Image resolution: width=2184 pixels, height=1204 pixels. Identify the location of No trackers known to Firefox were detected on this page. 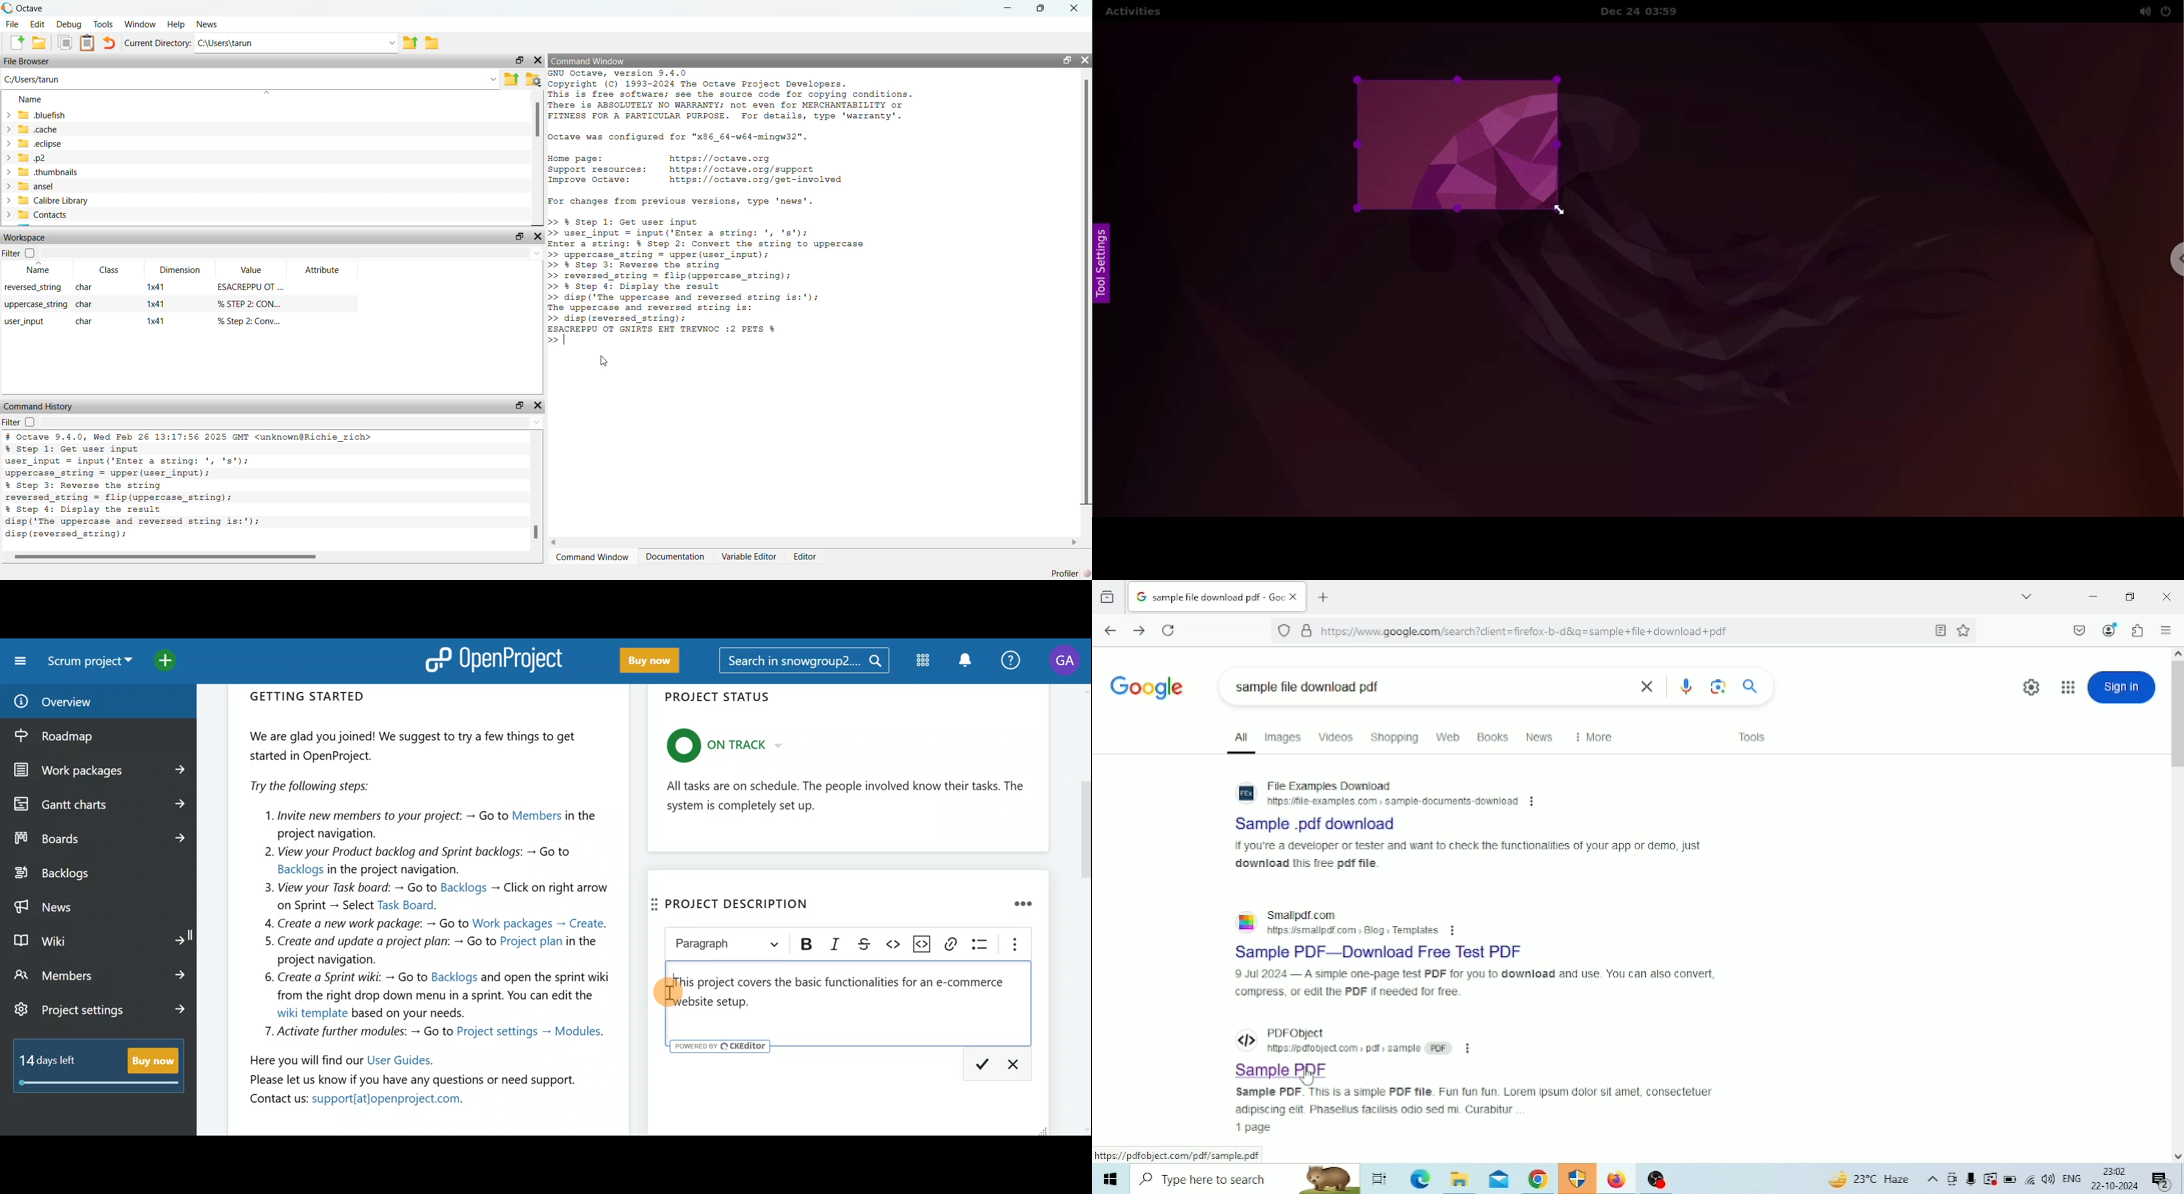
(1284, 631).